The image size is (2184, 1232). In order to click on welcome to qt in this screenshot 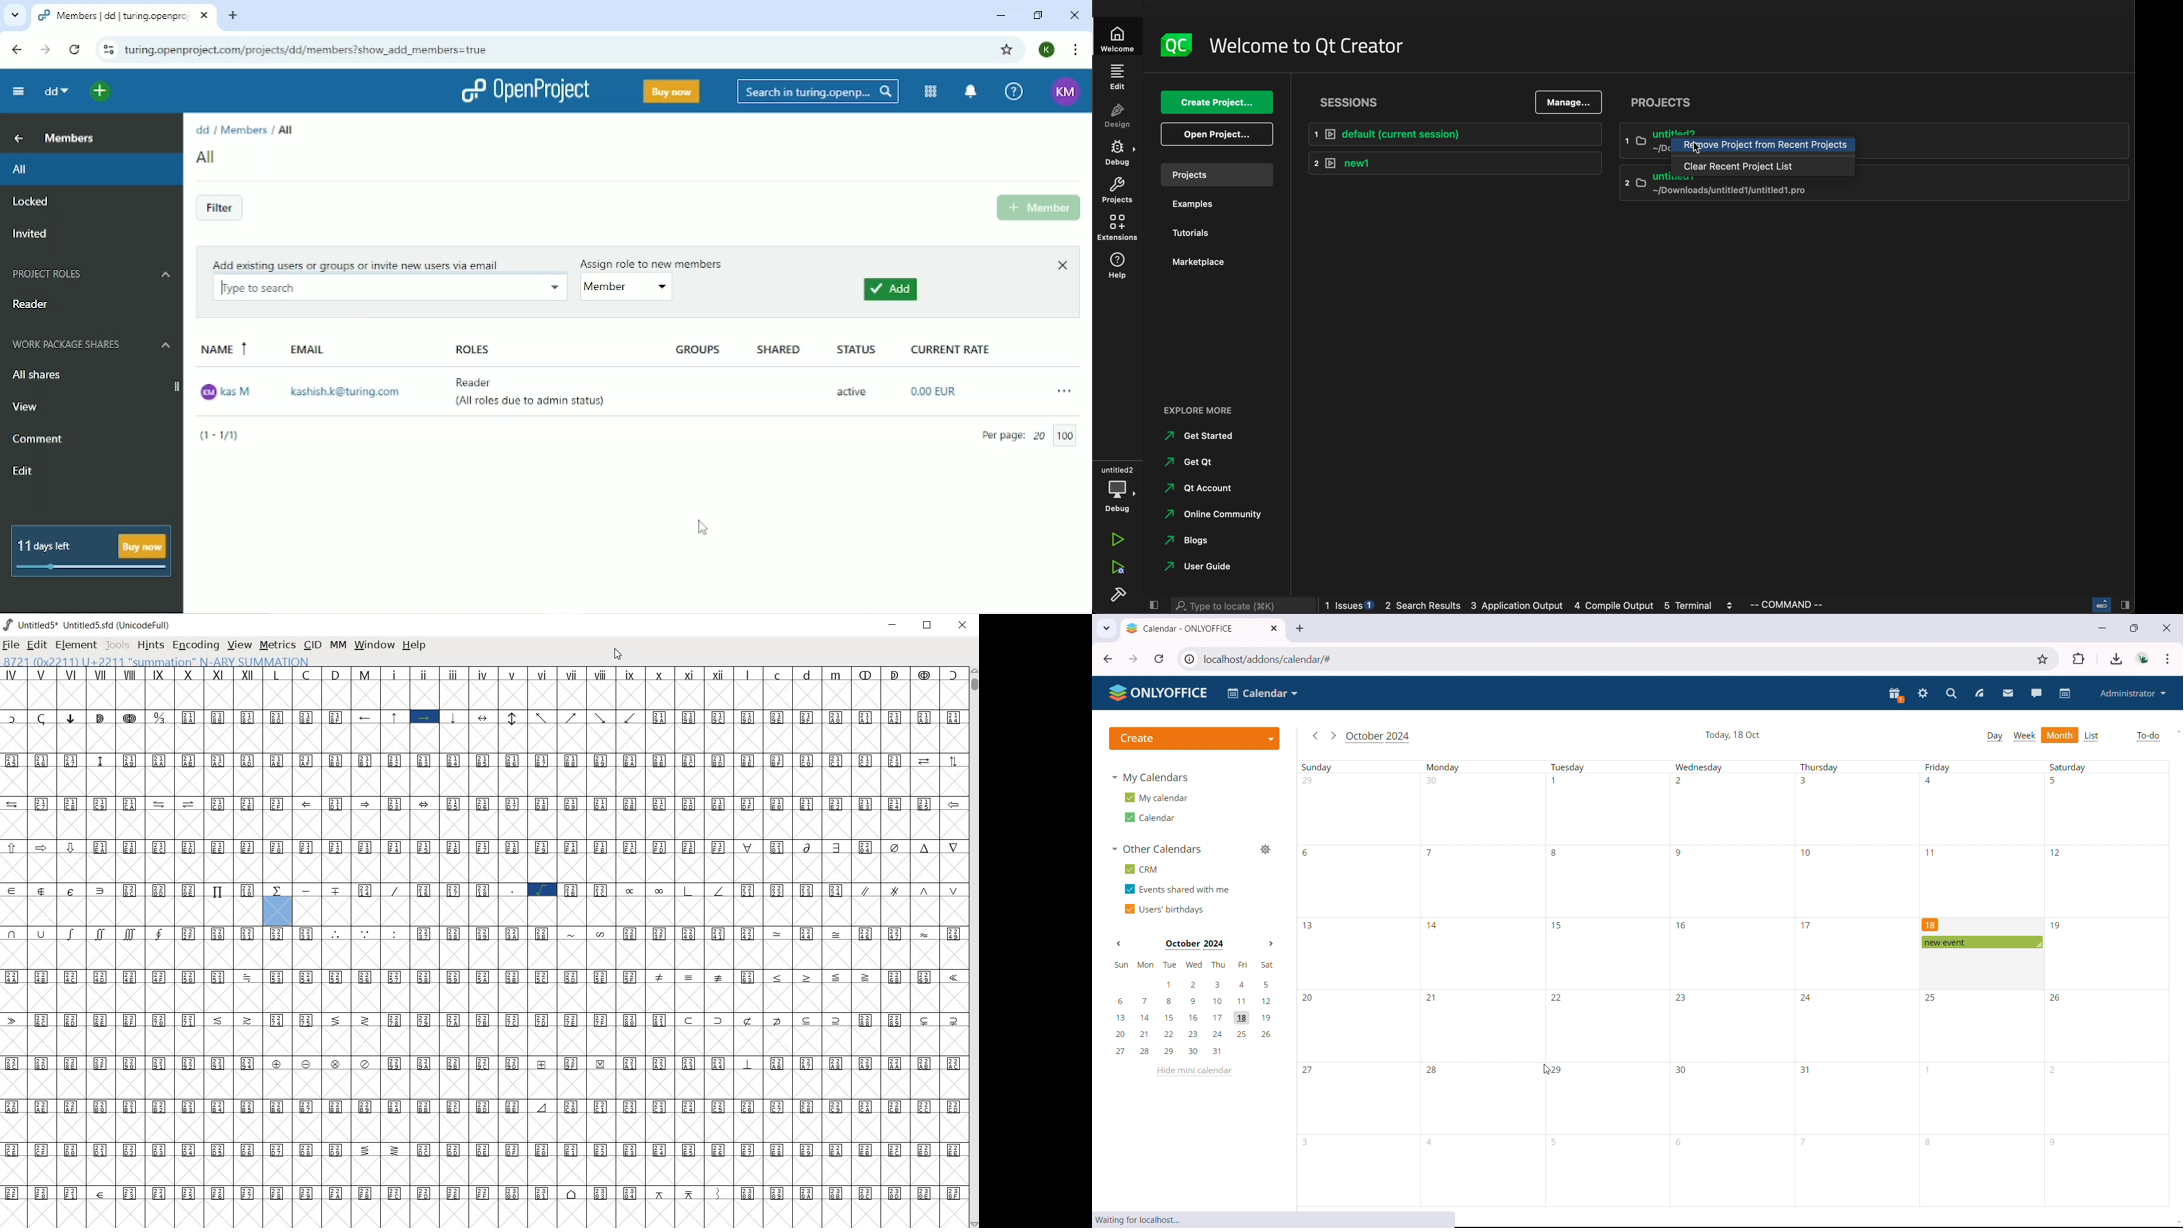, I will do `click(1319, 46)`.